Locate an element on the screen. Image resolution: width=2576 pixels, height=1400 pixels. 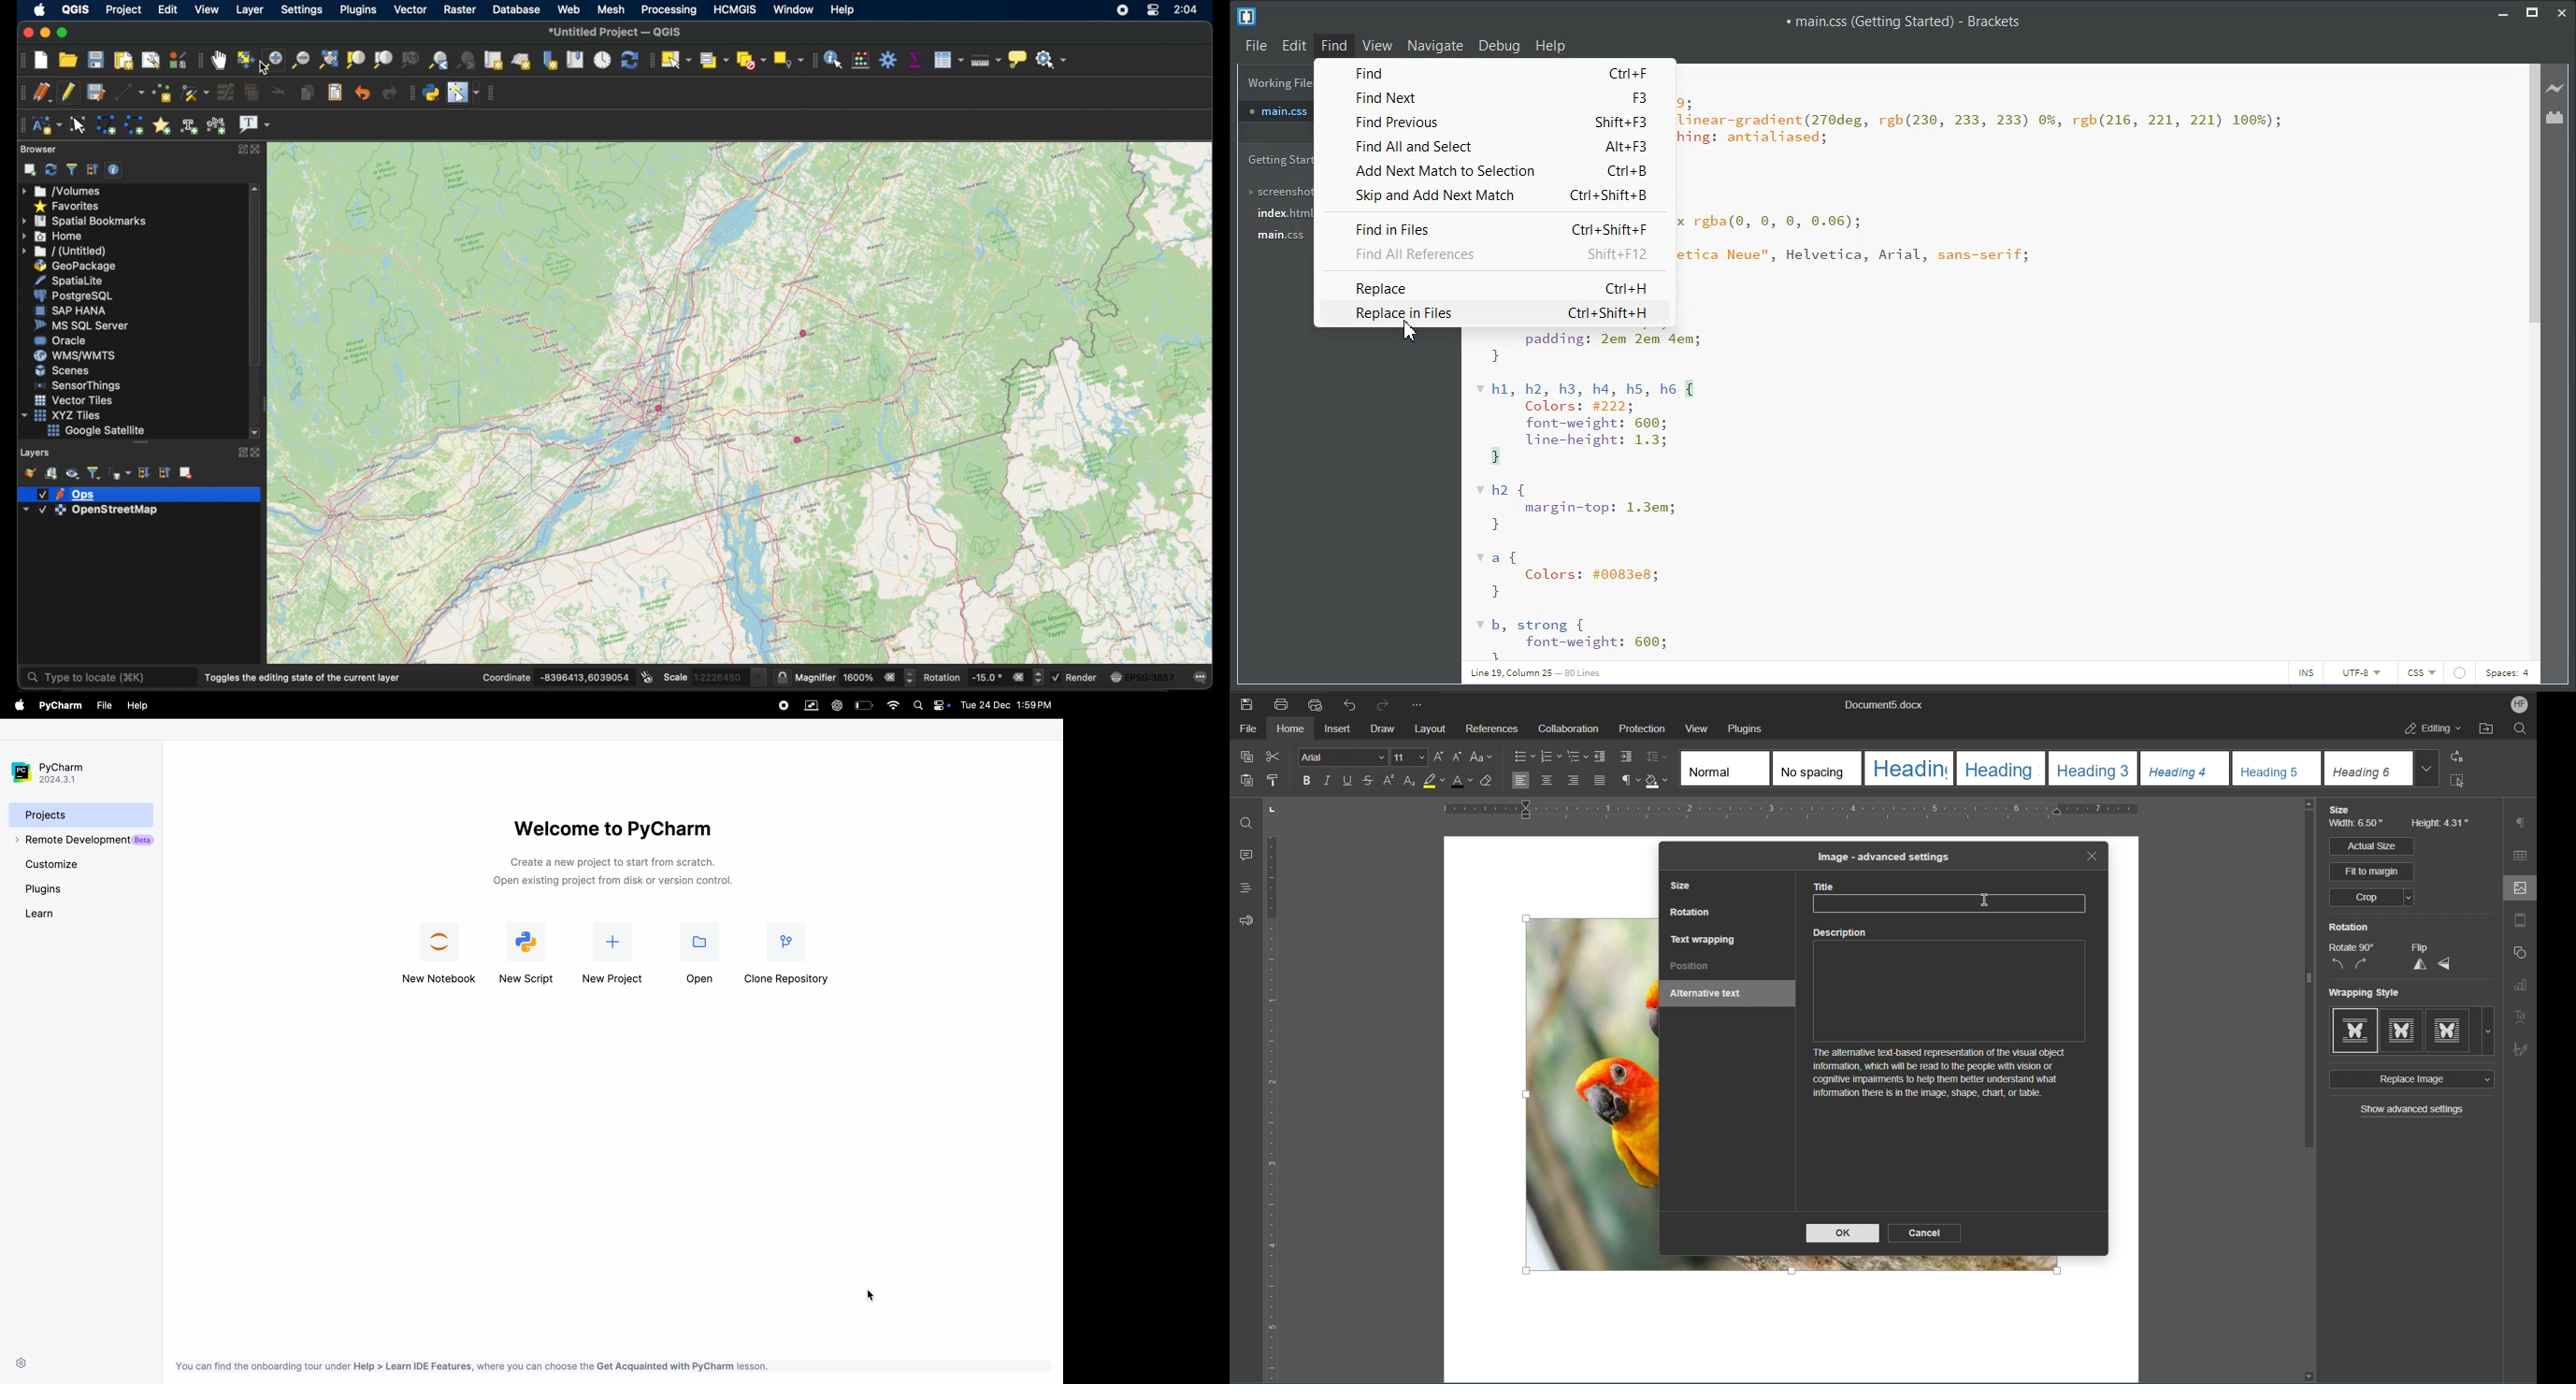
Erase Style is located at coordinates (1494, 785).